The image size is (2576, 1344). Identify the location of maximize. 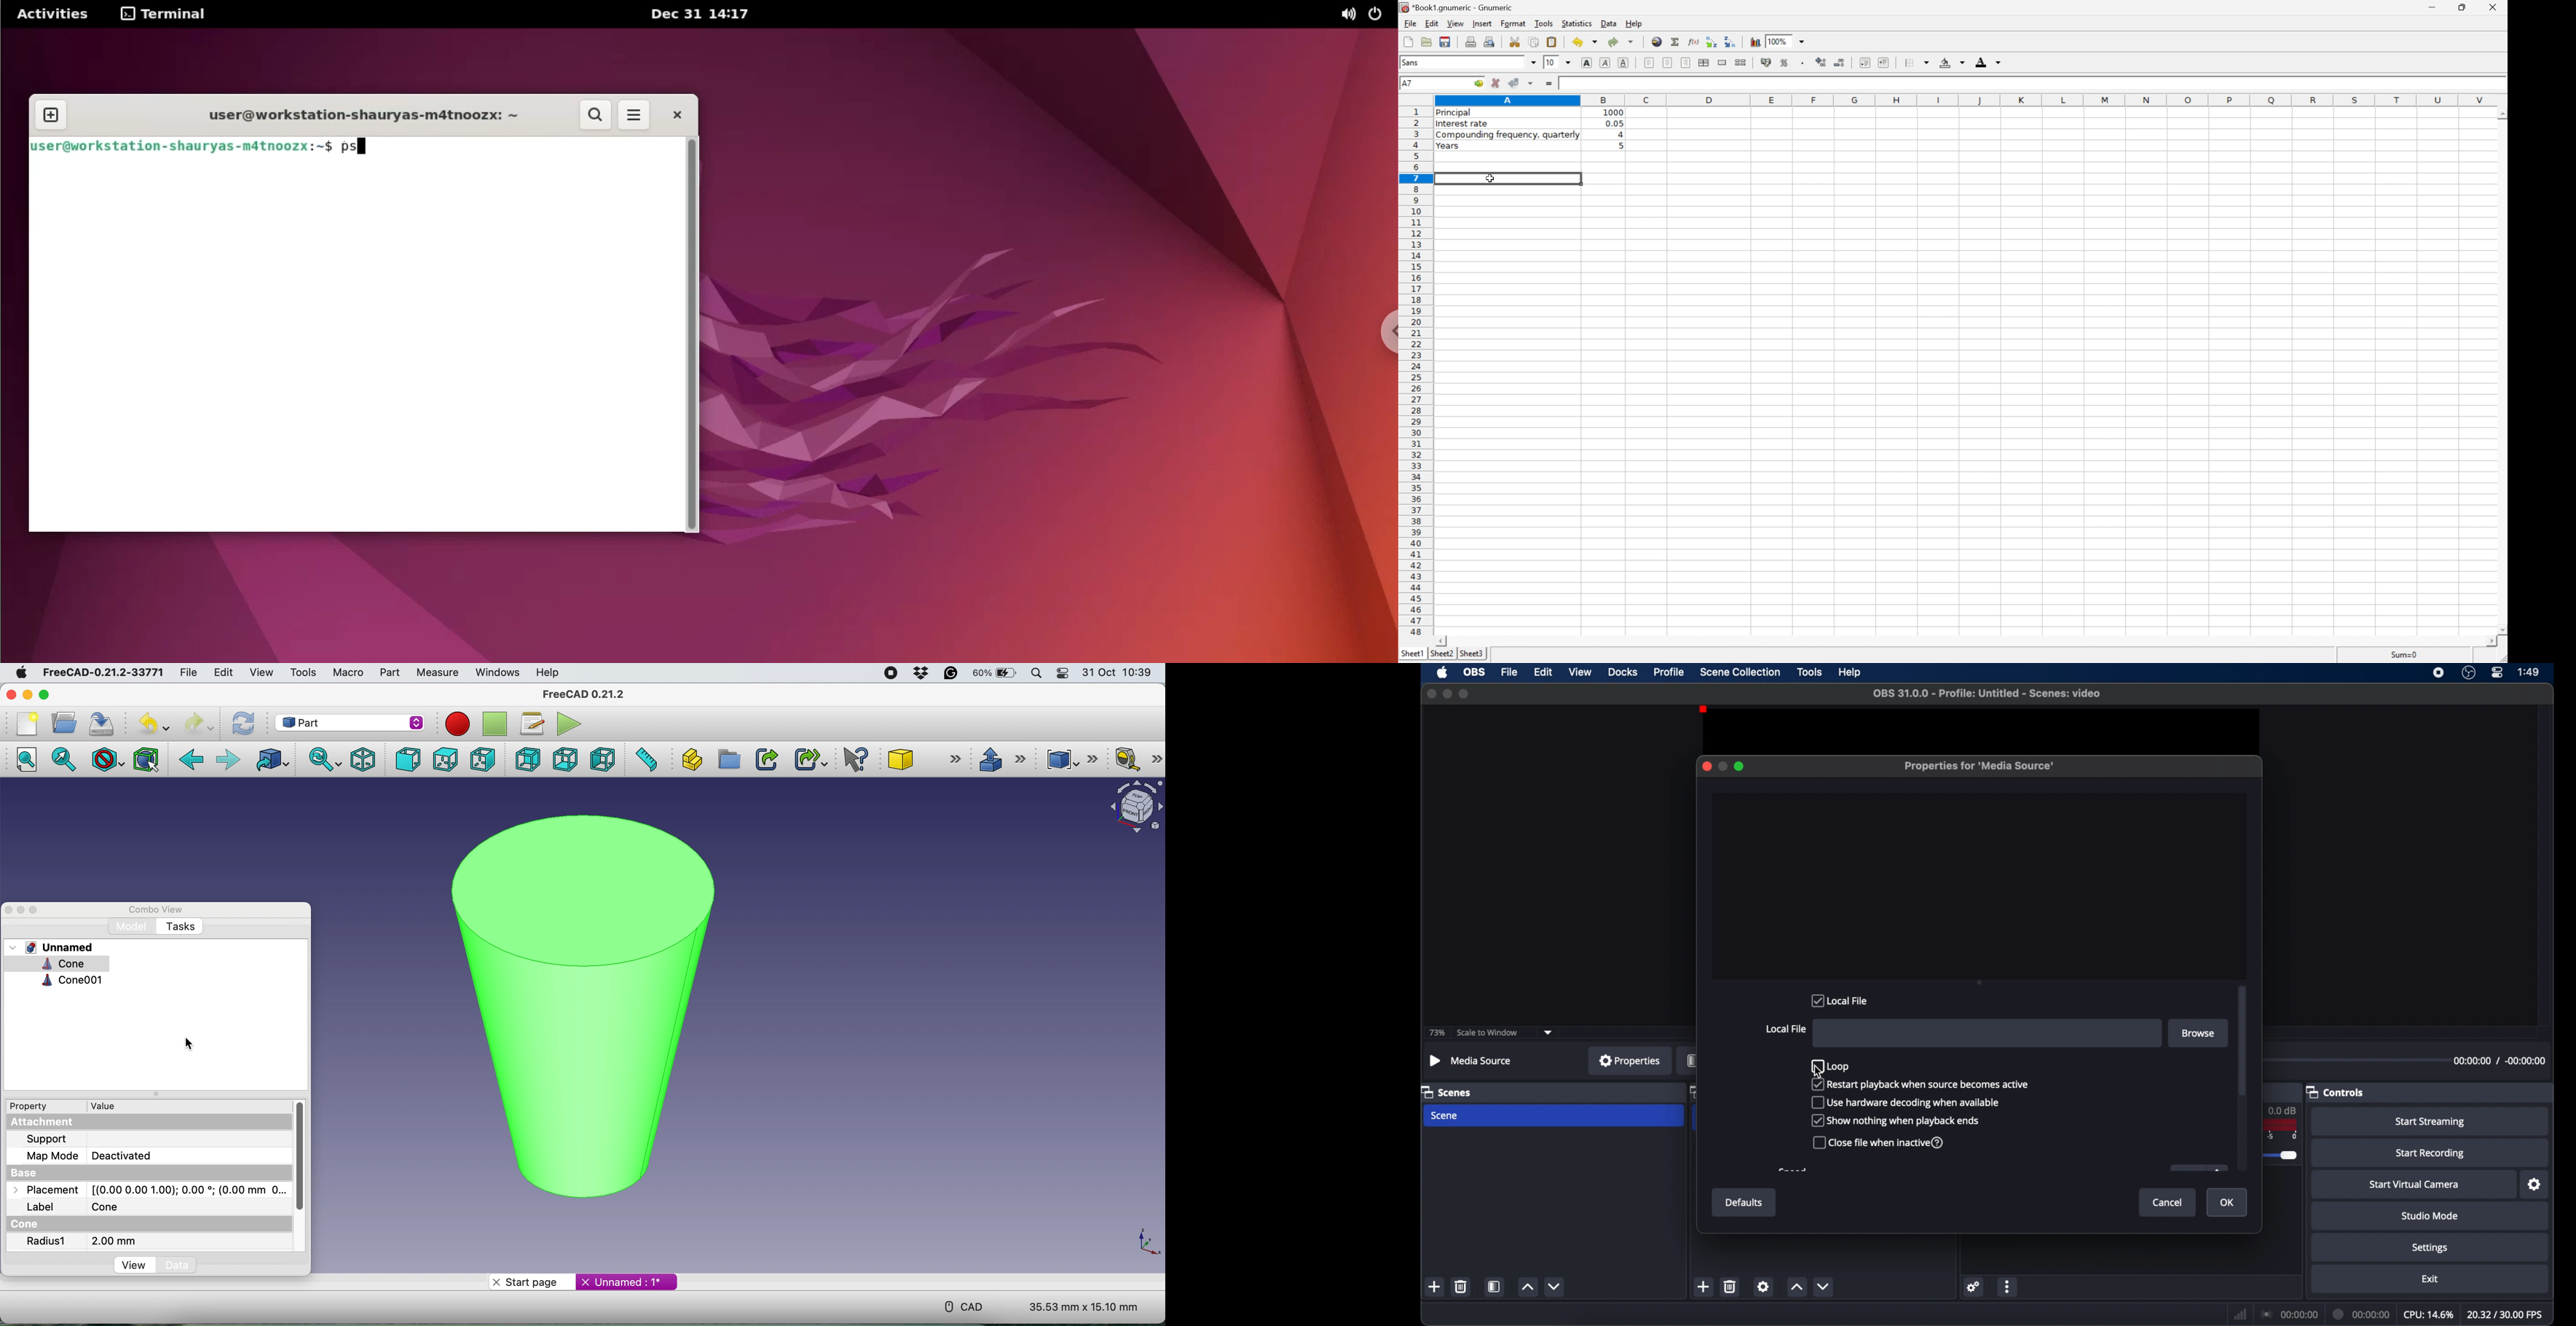
(1741, 766).